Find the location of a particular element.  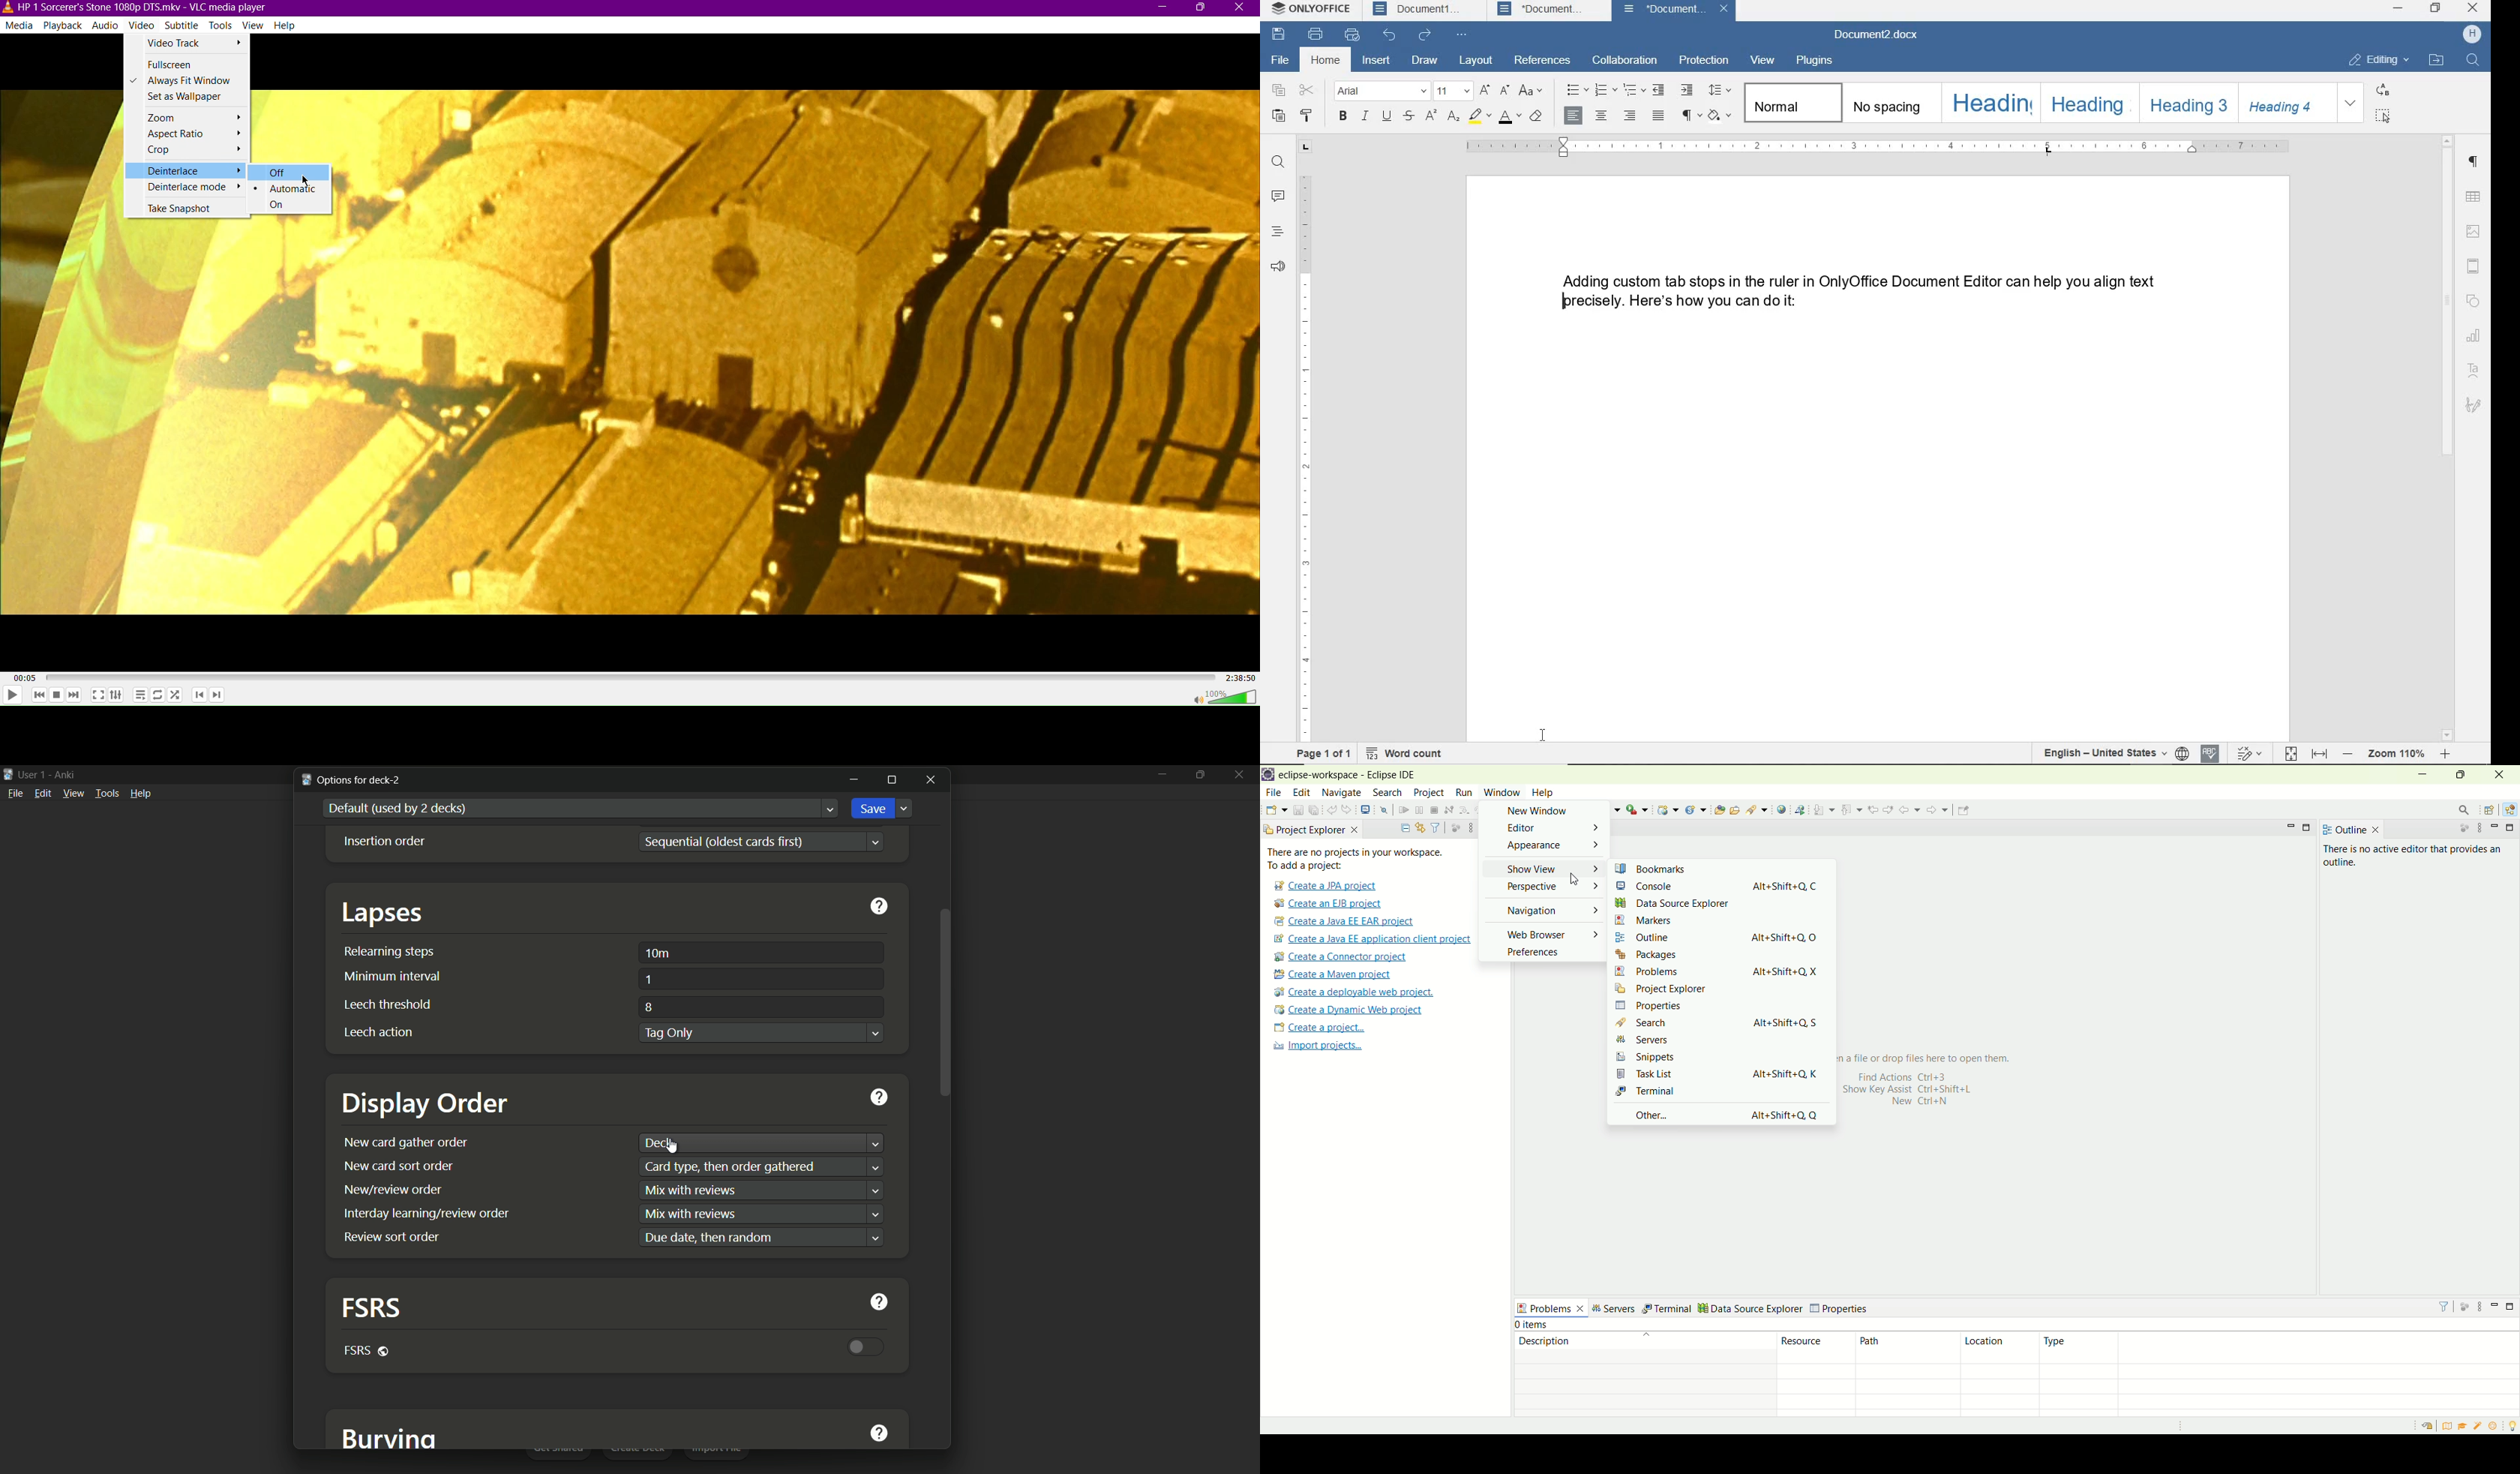

new/review order is located at coordinates (392, 1188).